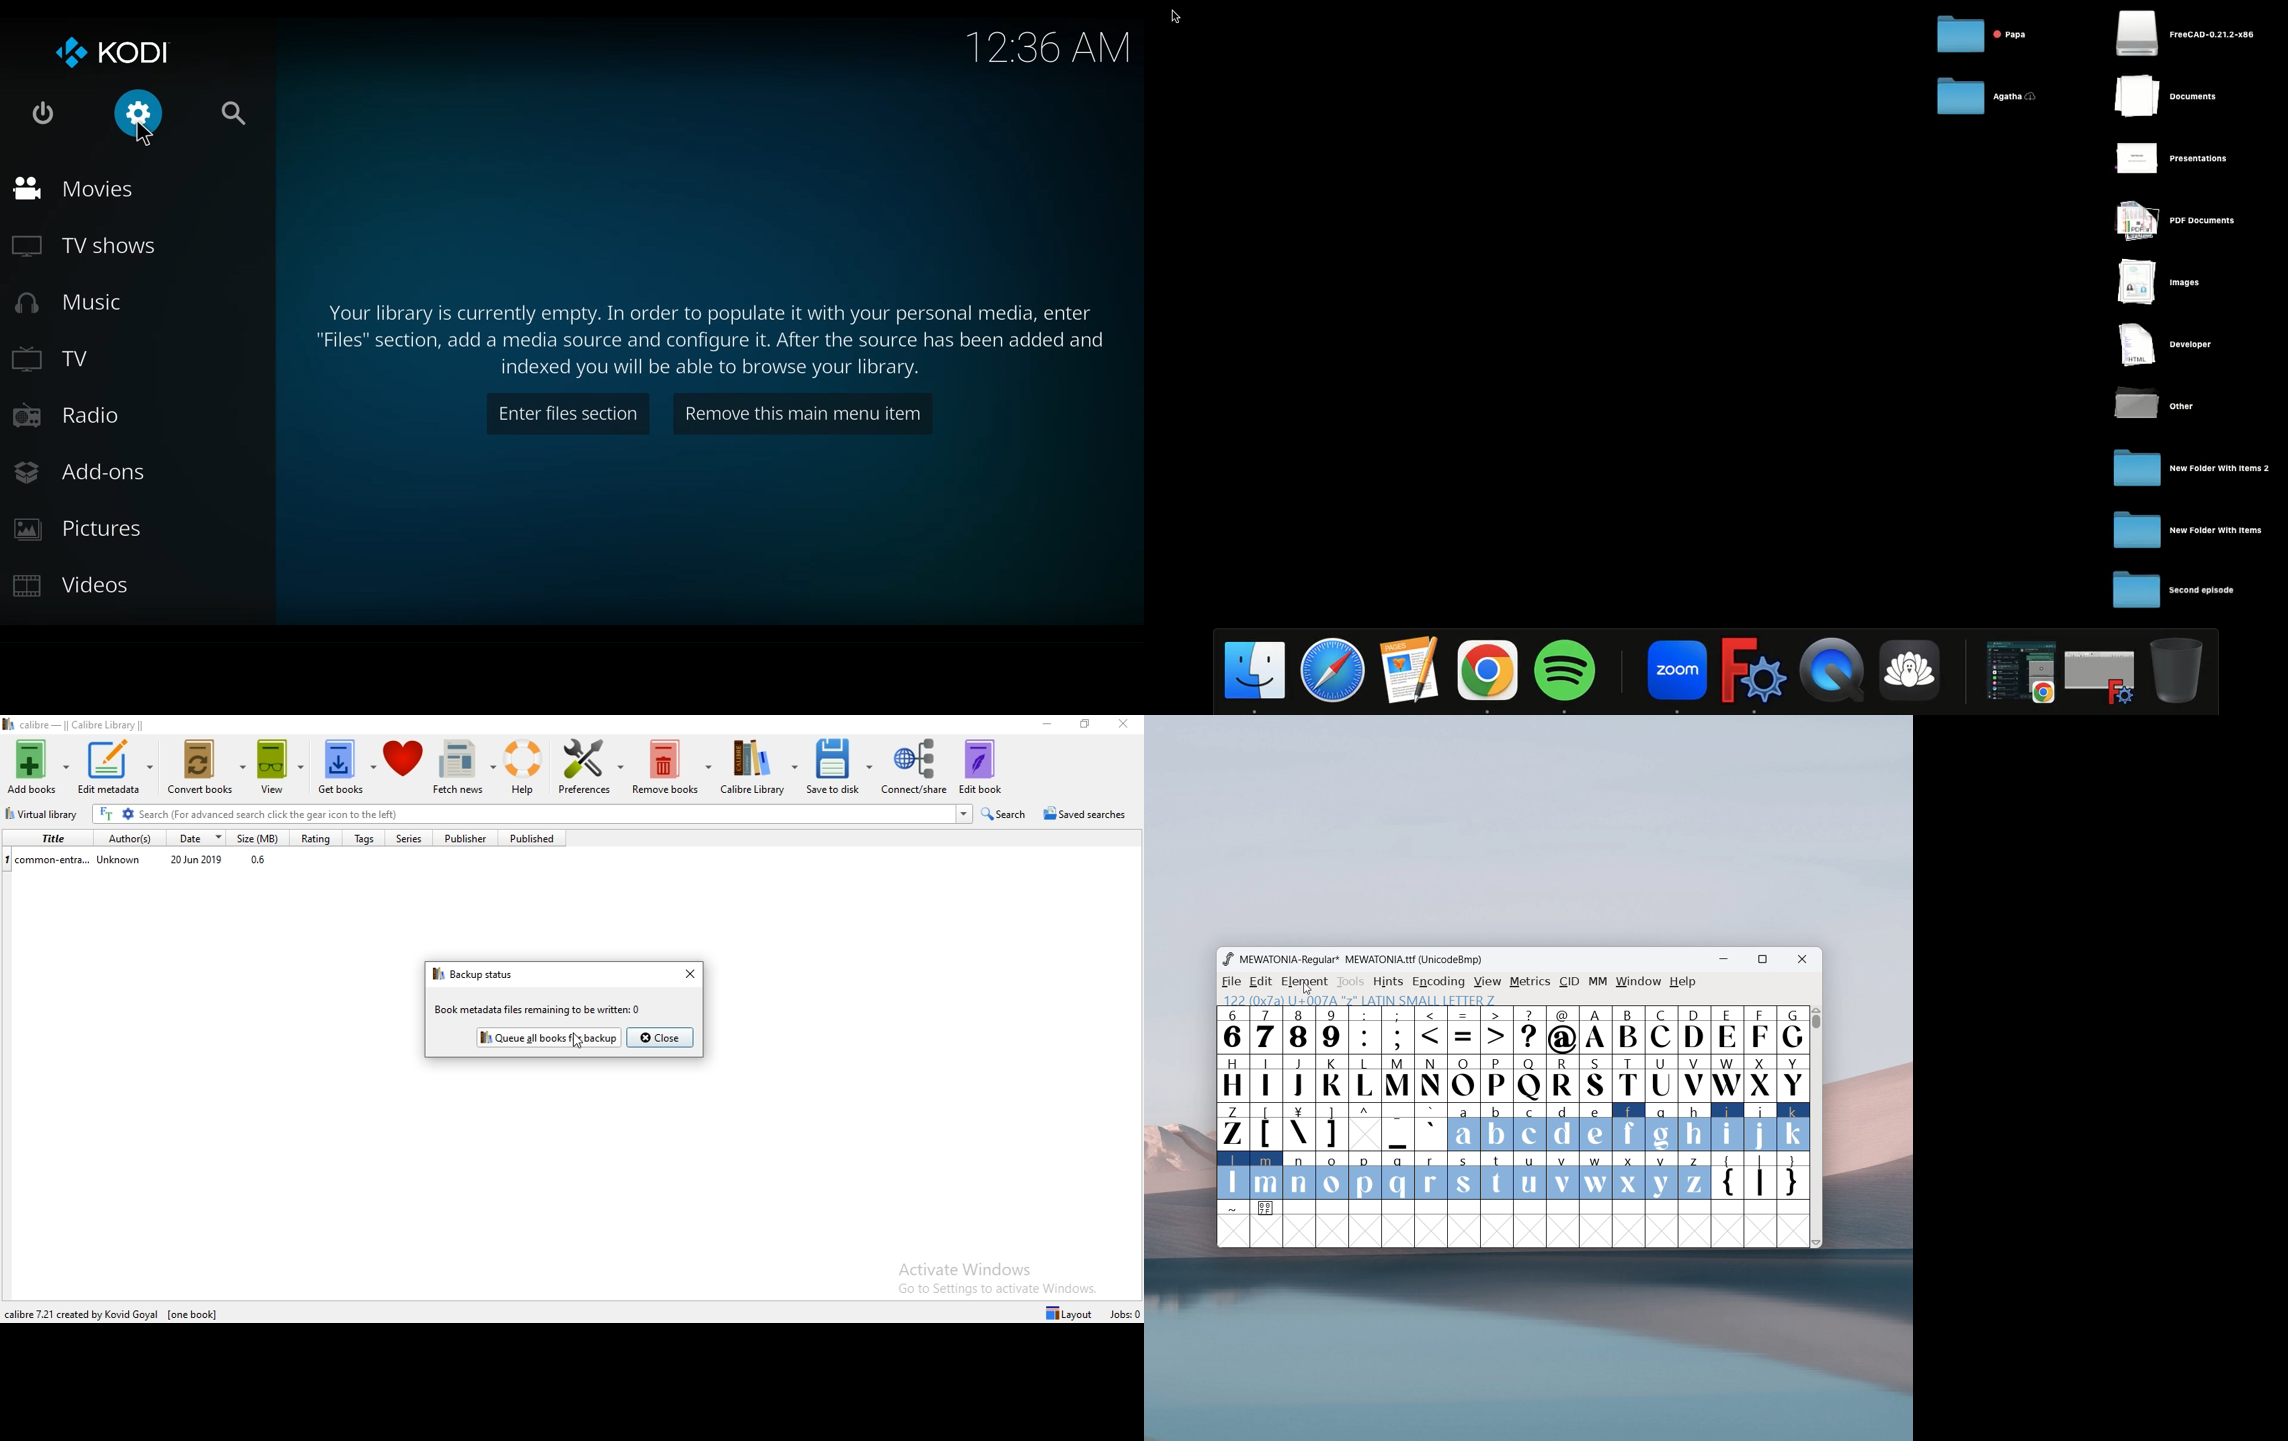 This screenshot has width=2296, height=1456. Describe the element at coordinates (363, 839) in the screenshot. I see `Tags` at that location.